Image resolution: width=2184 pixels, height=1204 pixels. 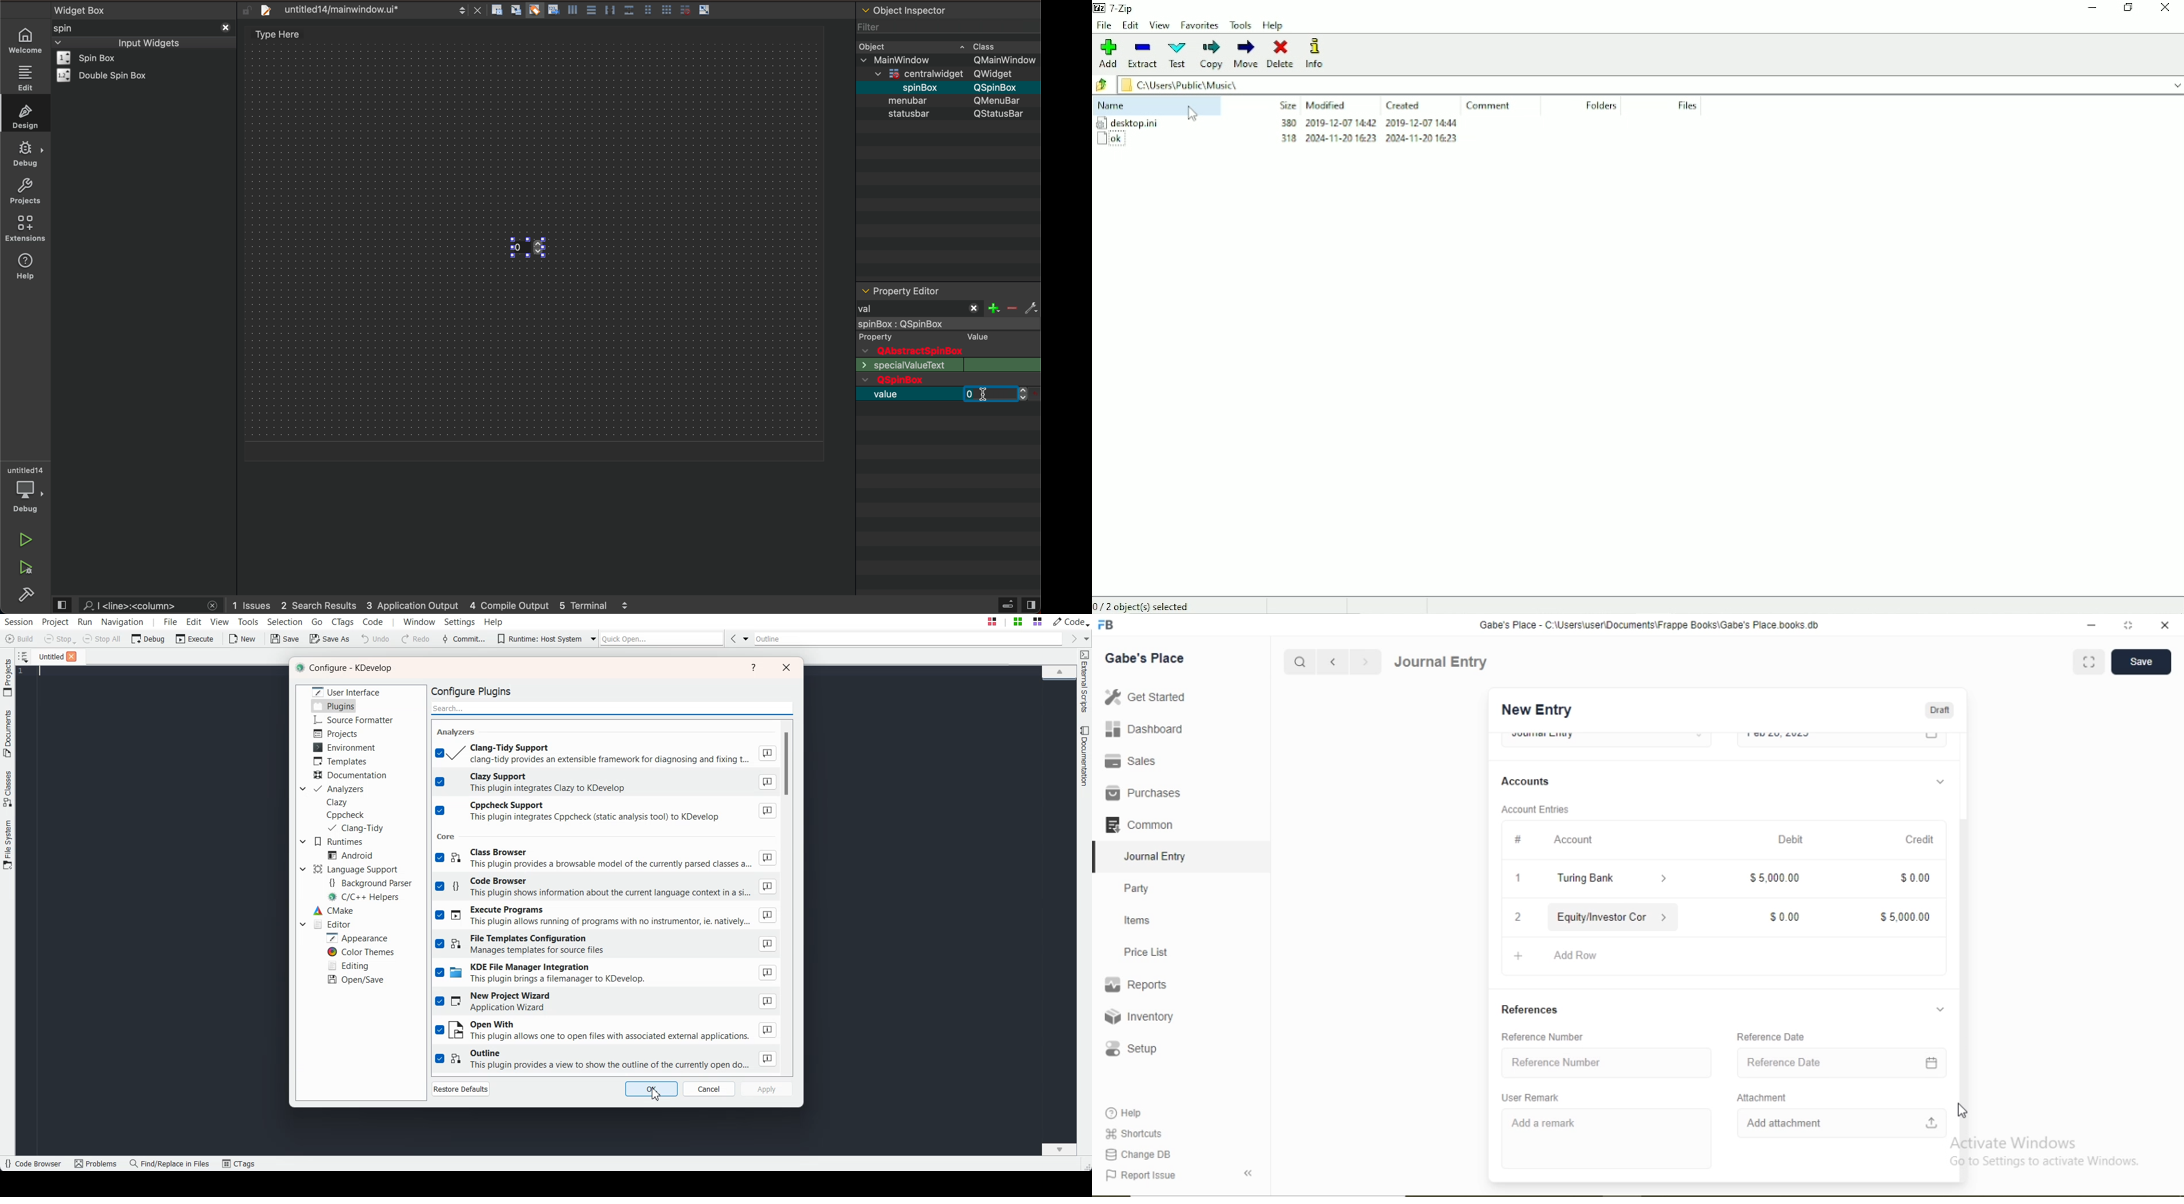 What do you see at coordinates (1530, 1098) in the screenshot?
I see `User Remark` at bounding box center [1530, 1098].